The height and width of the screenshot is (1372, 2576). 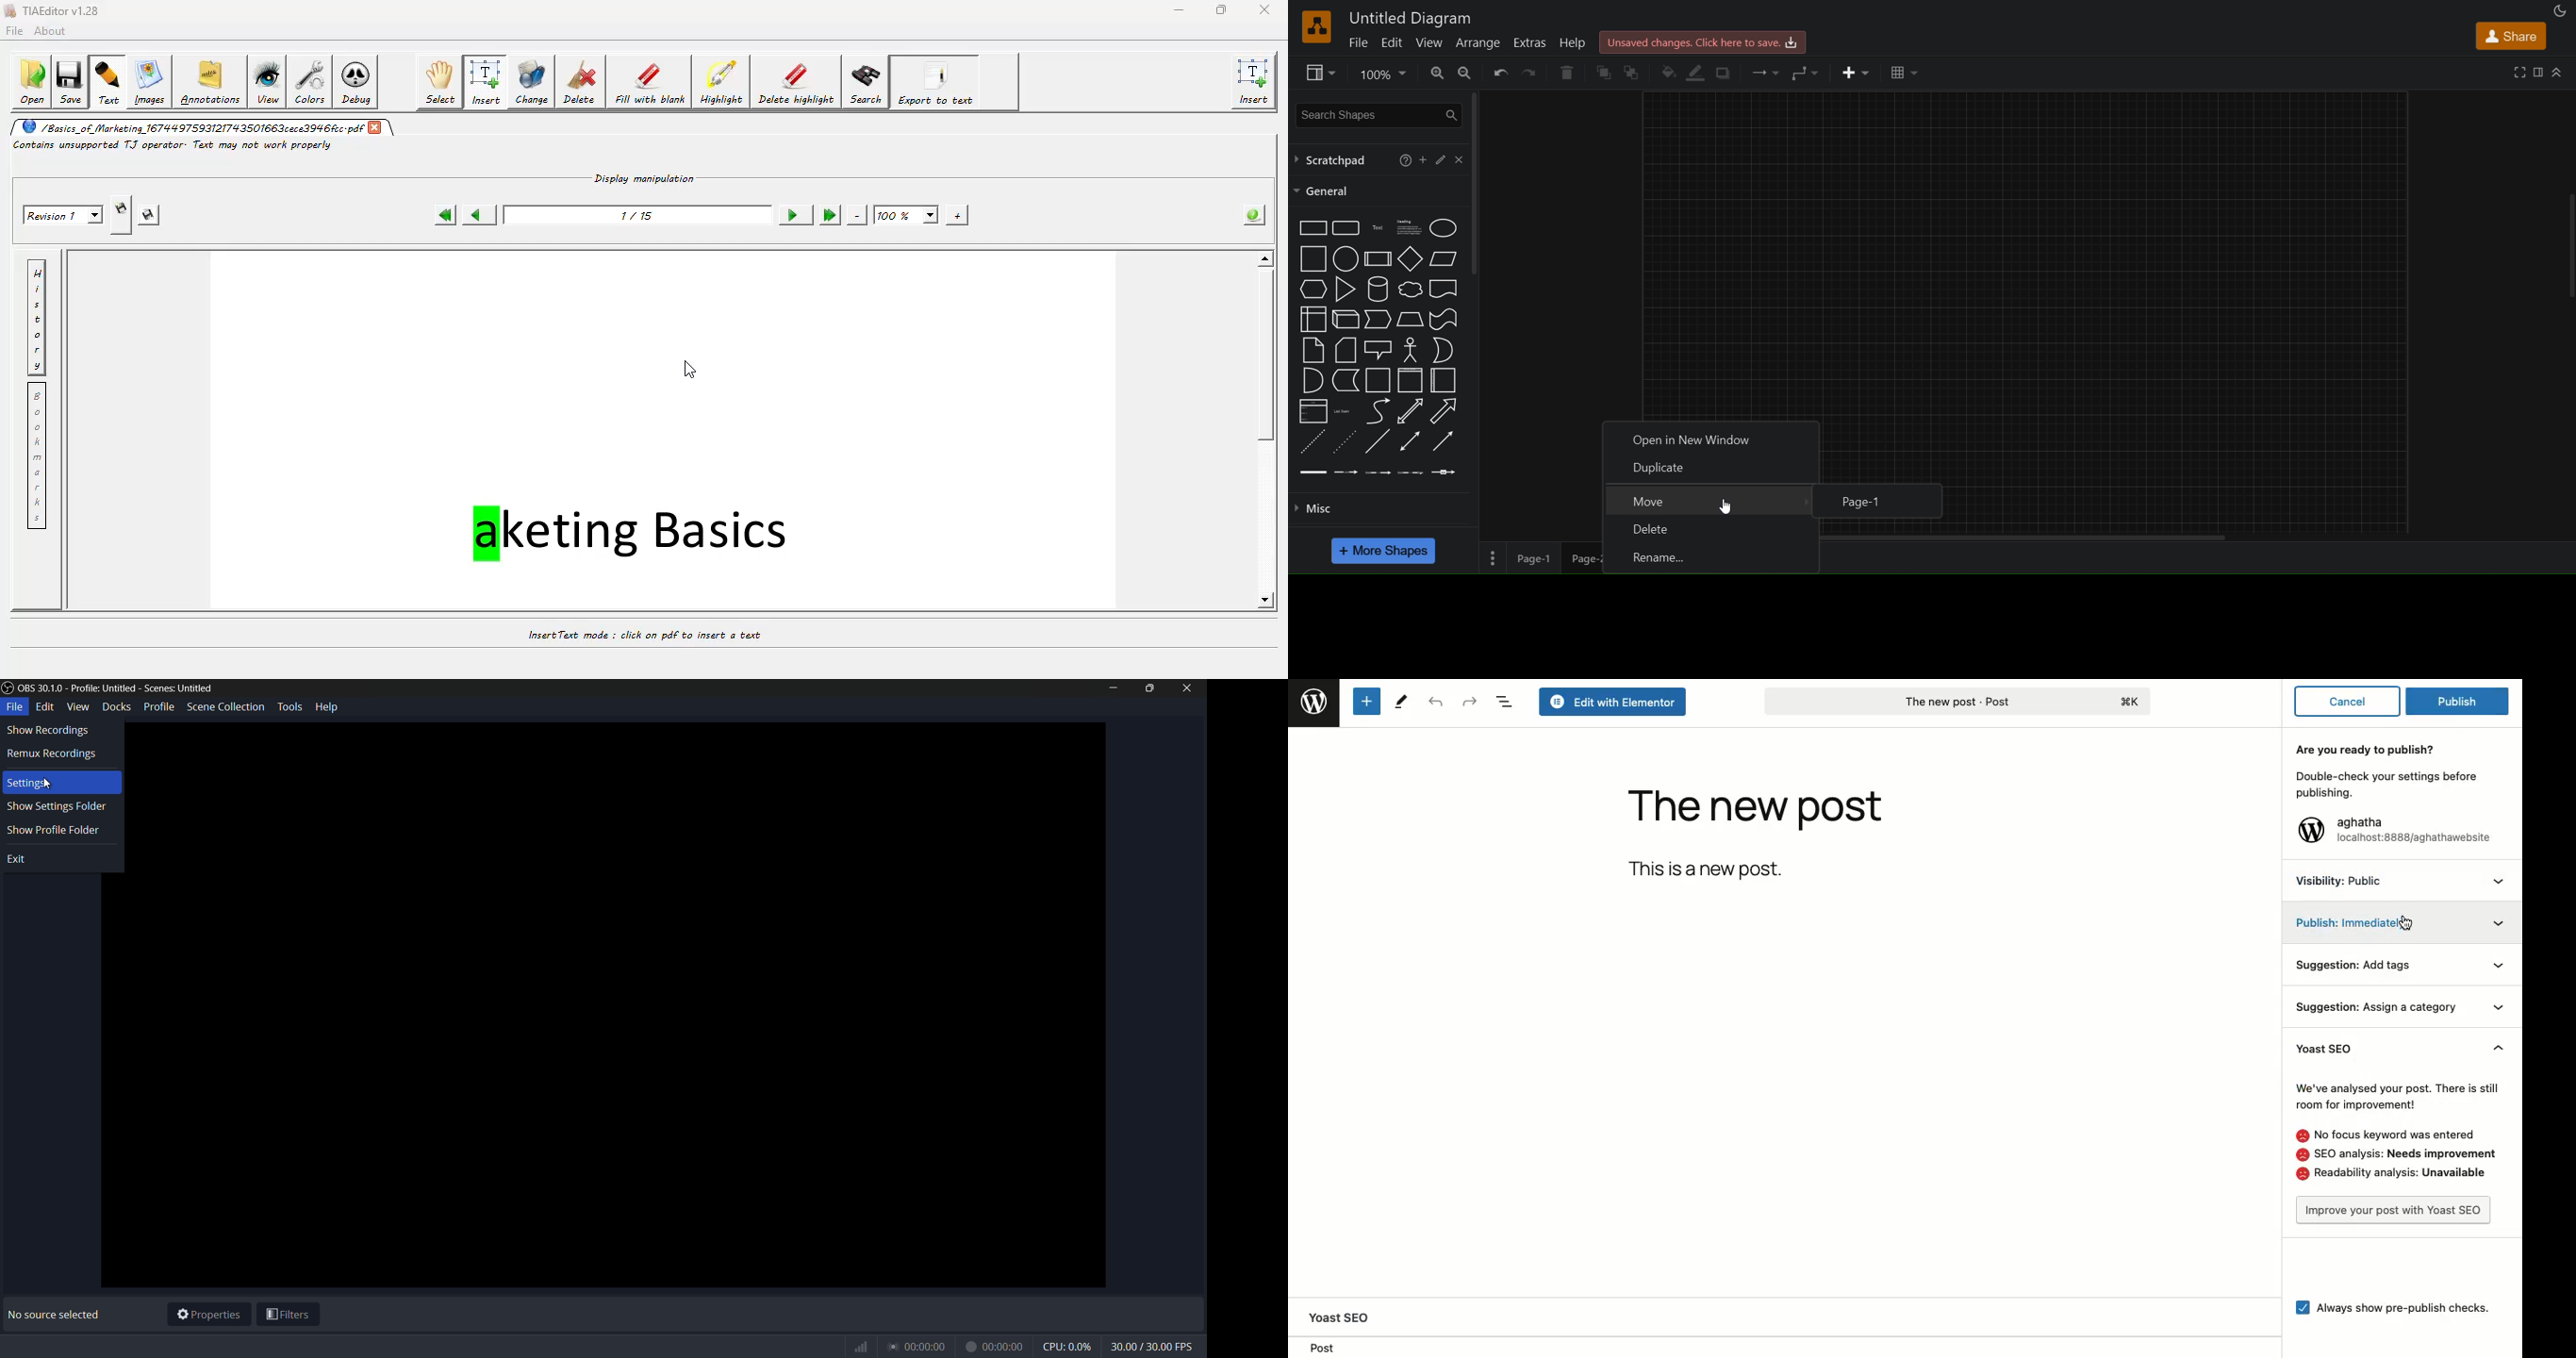 I want to click on full screen, so click(x=2521, y=71).